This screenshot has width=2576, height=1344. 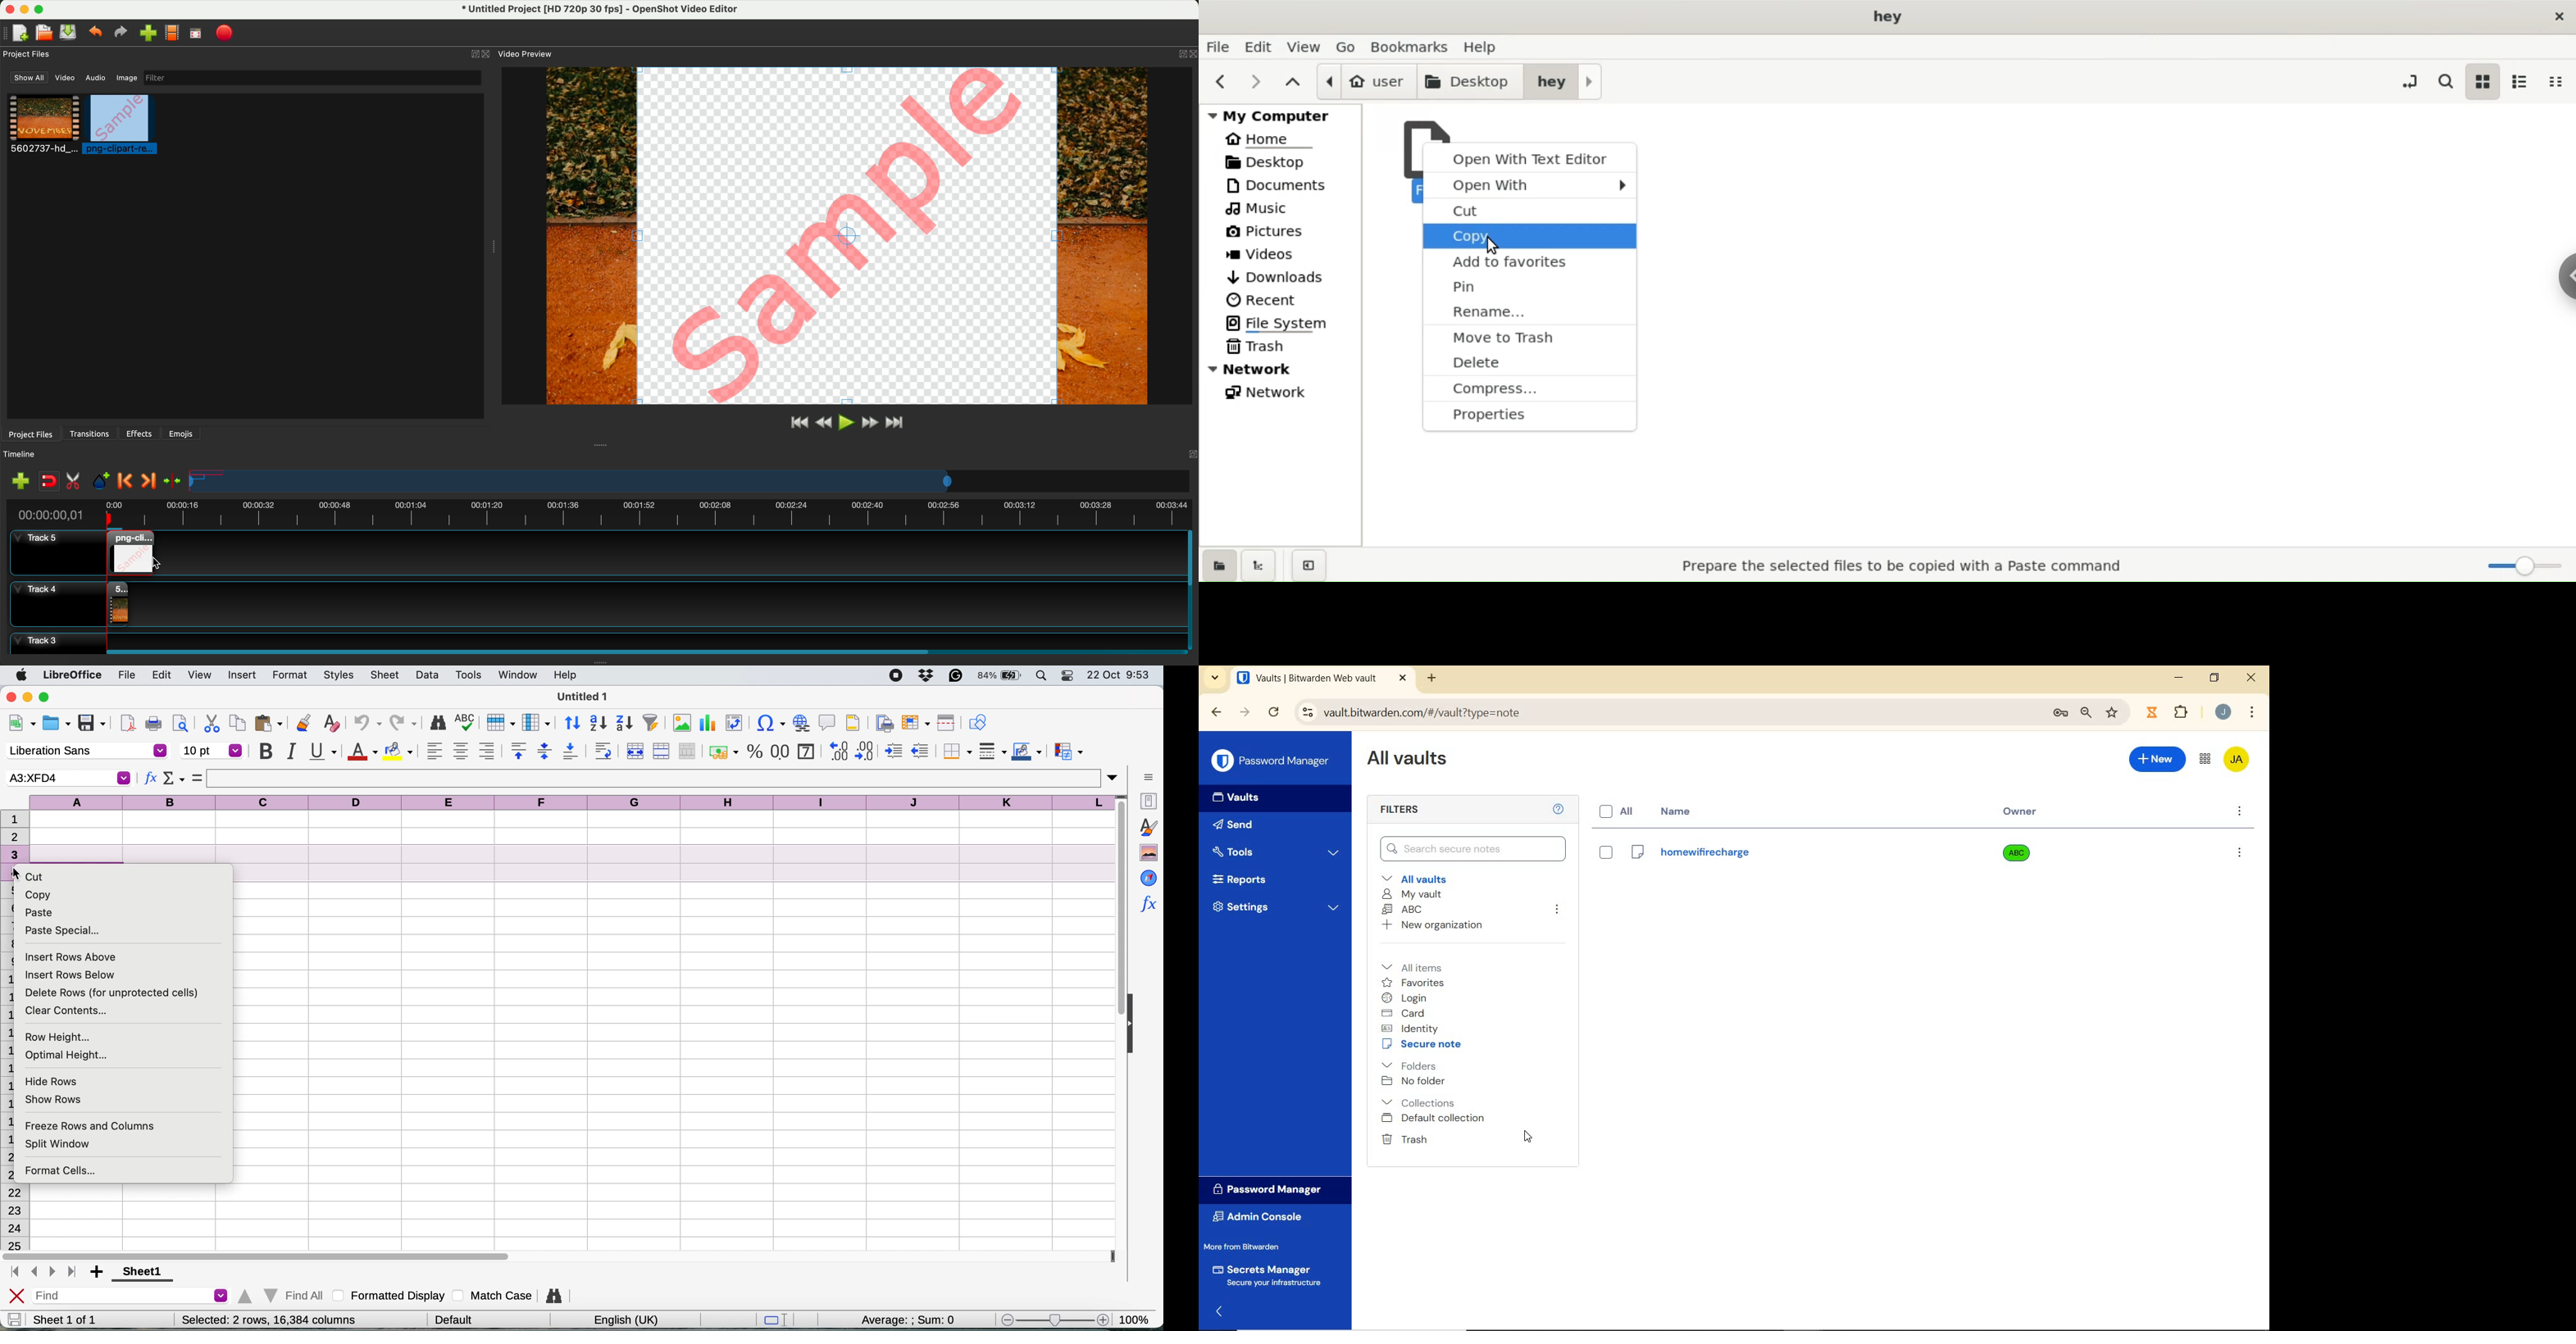 I want to click on fast foward, so click(x=869, y=424).